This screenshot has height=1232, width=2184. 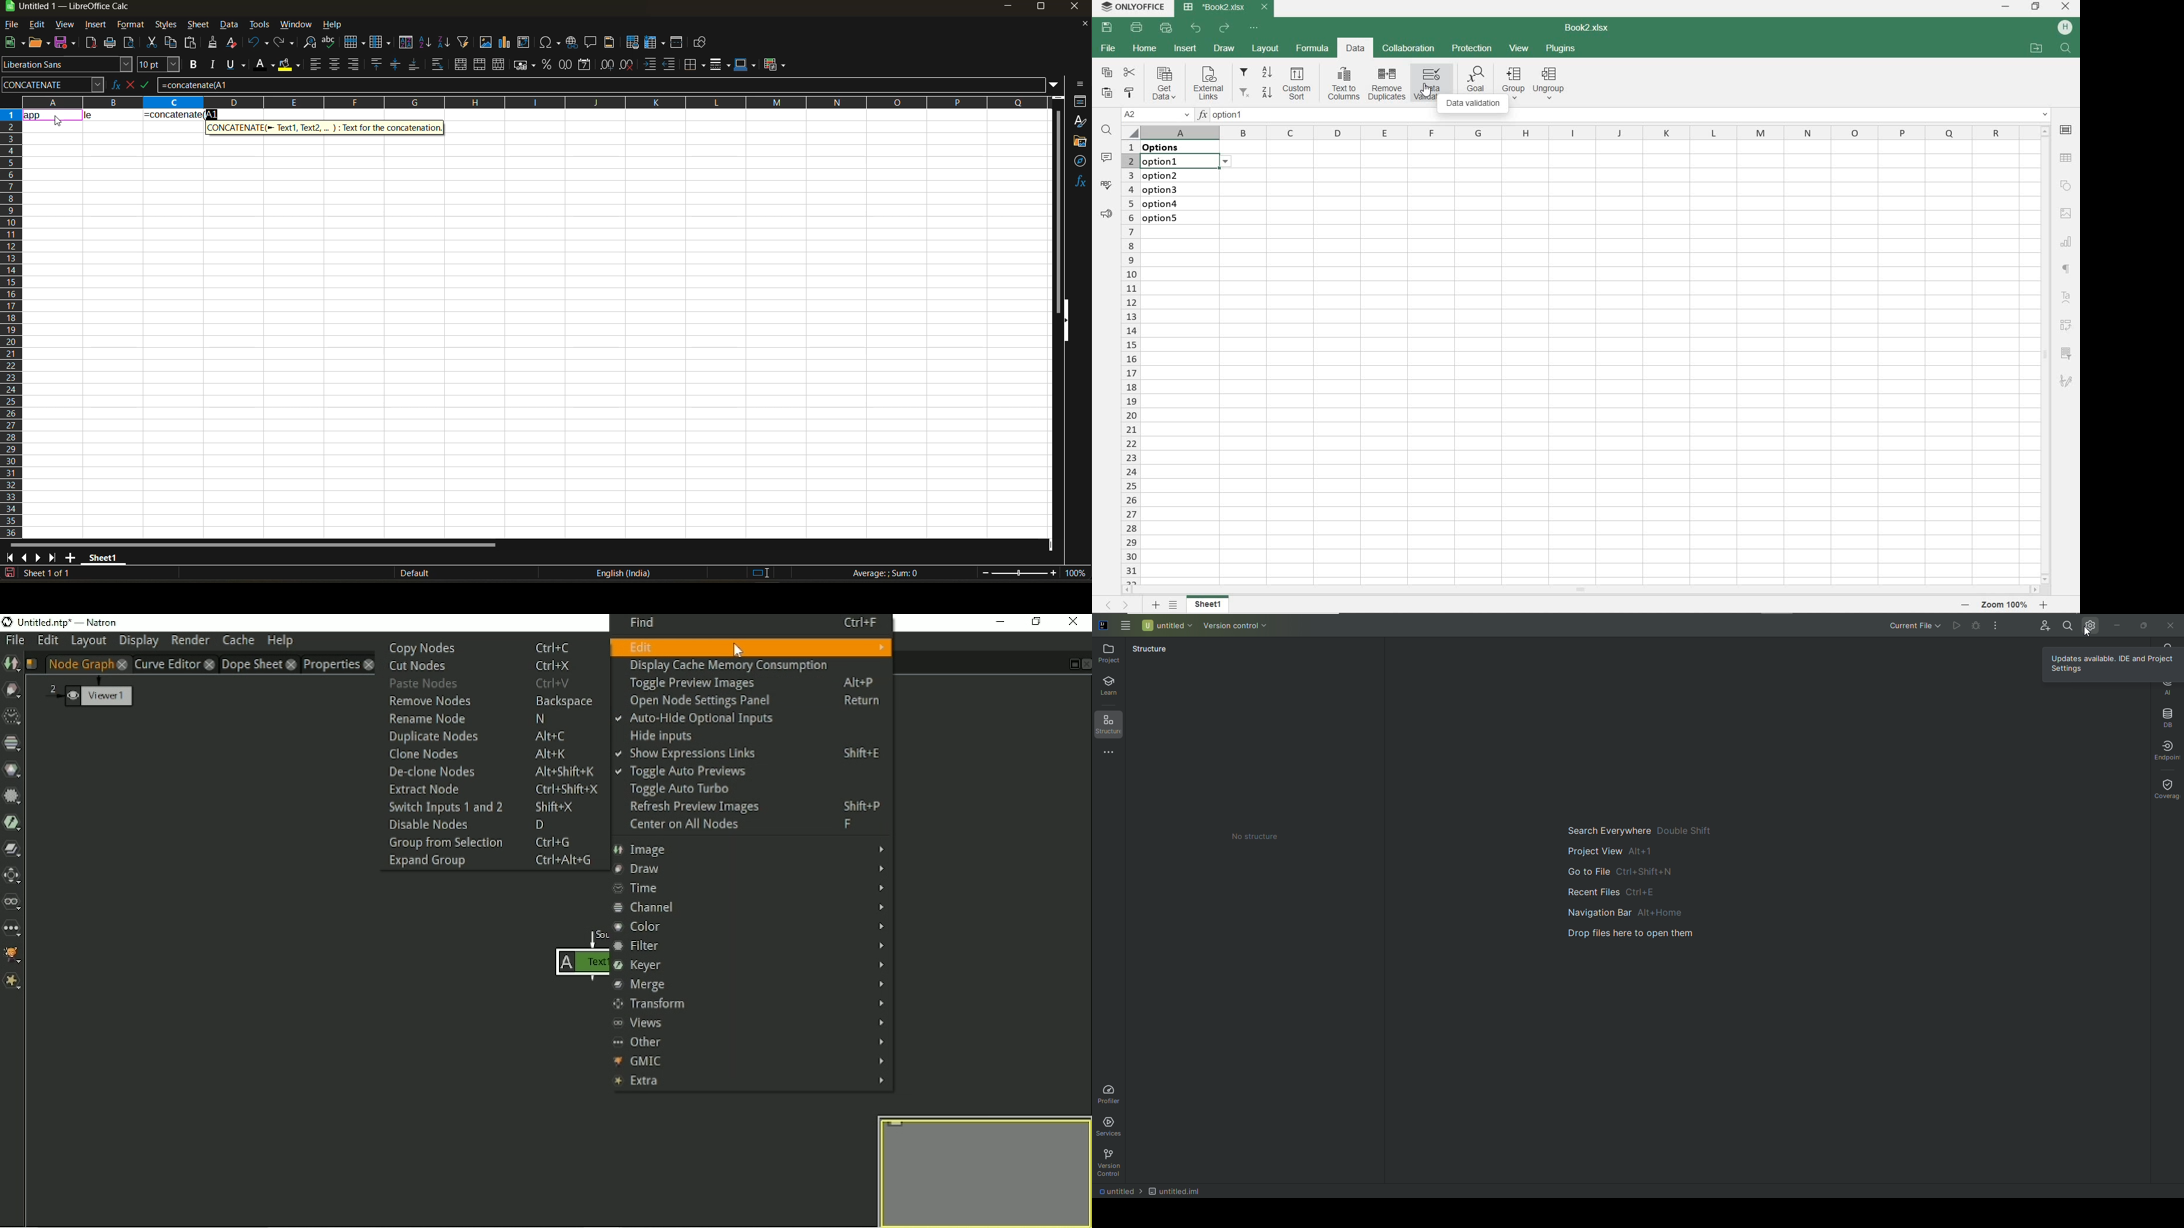 What do you see at coordinates (15, 26) in the screenshot?
I see `file` at bounding box center [15, 26].